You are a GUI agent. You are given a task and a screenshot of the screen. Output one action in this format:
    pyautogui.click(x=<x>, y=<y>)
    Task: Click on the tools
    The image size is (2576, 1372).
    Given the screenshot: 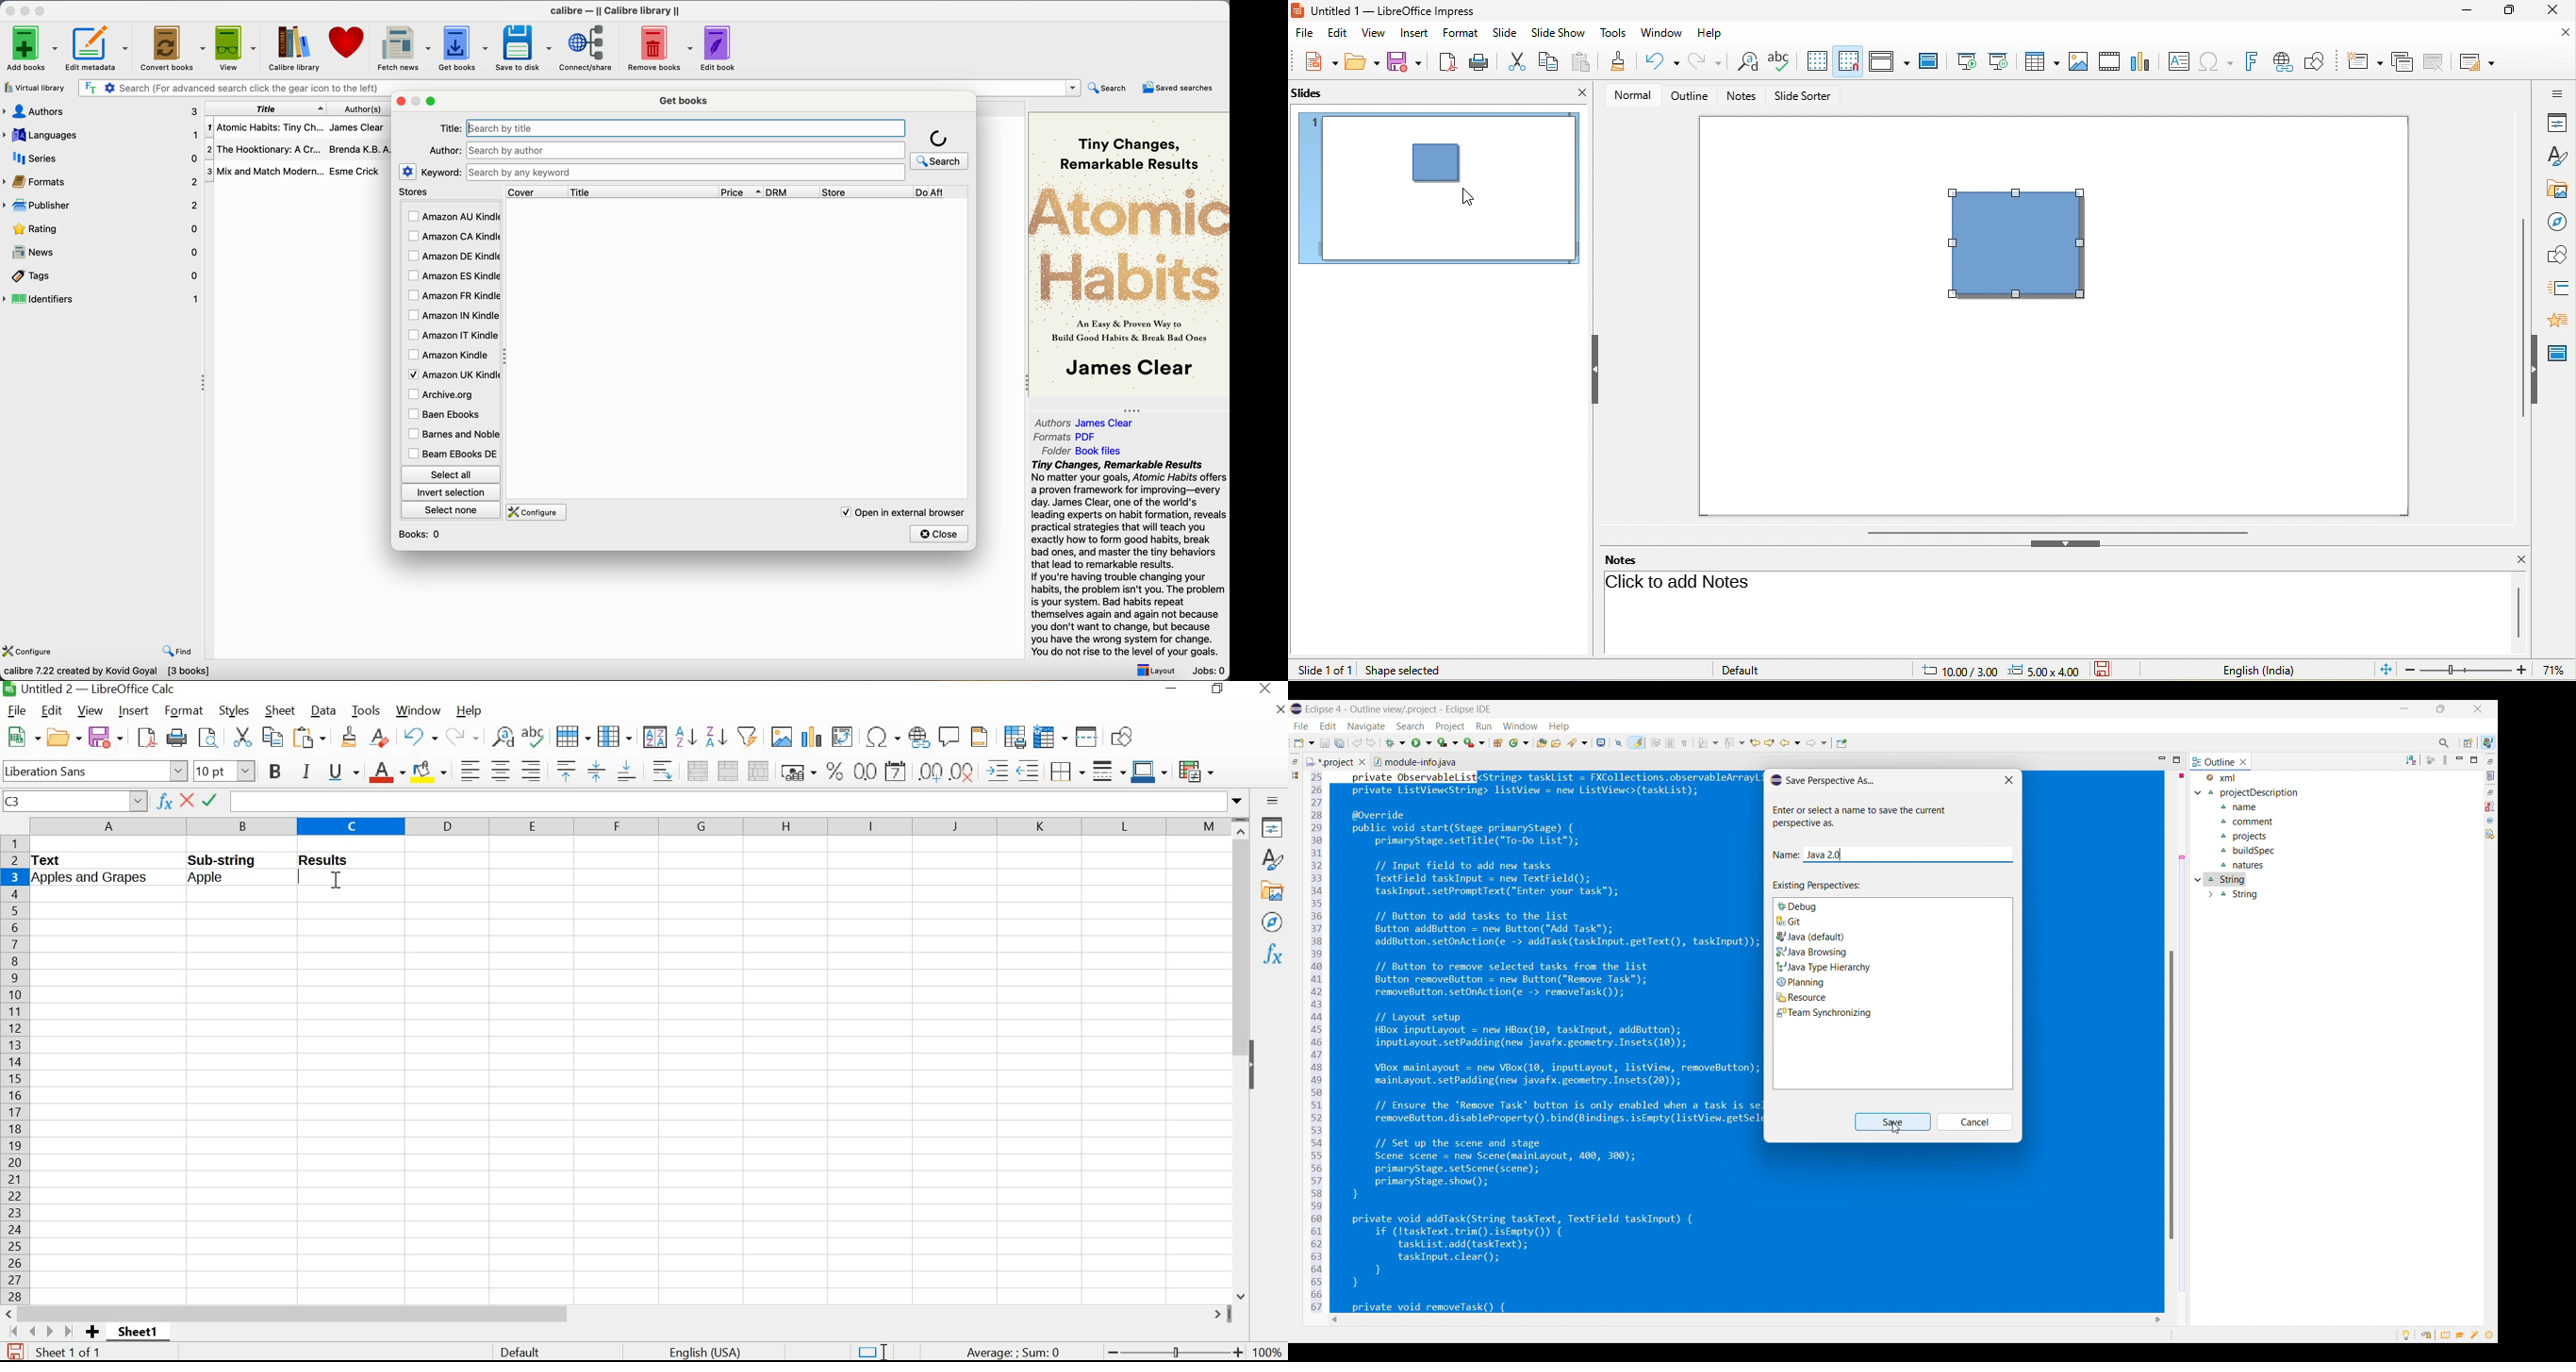 What is the action you would take?
    pyautogui.click(x=1613, y=34)
    